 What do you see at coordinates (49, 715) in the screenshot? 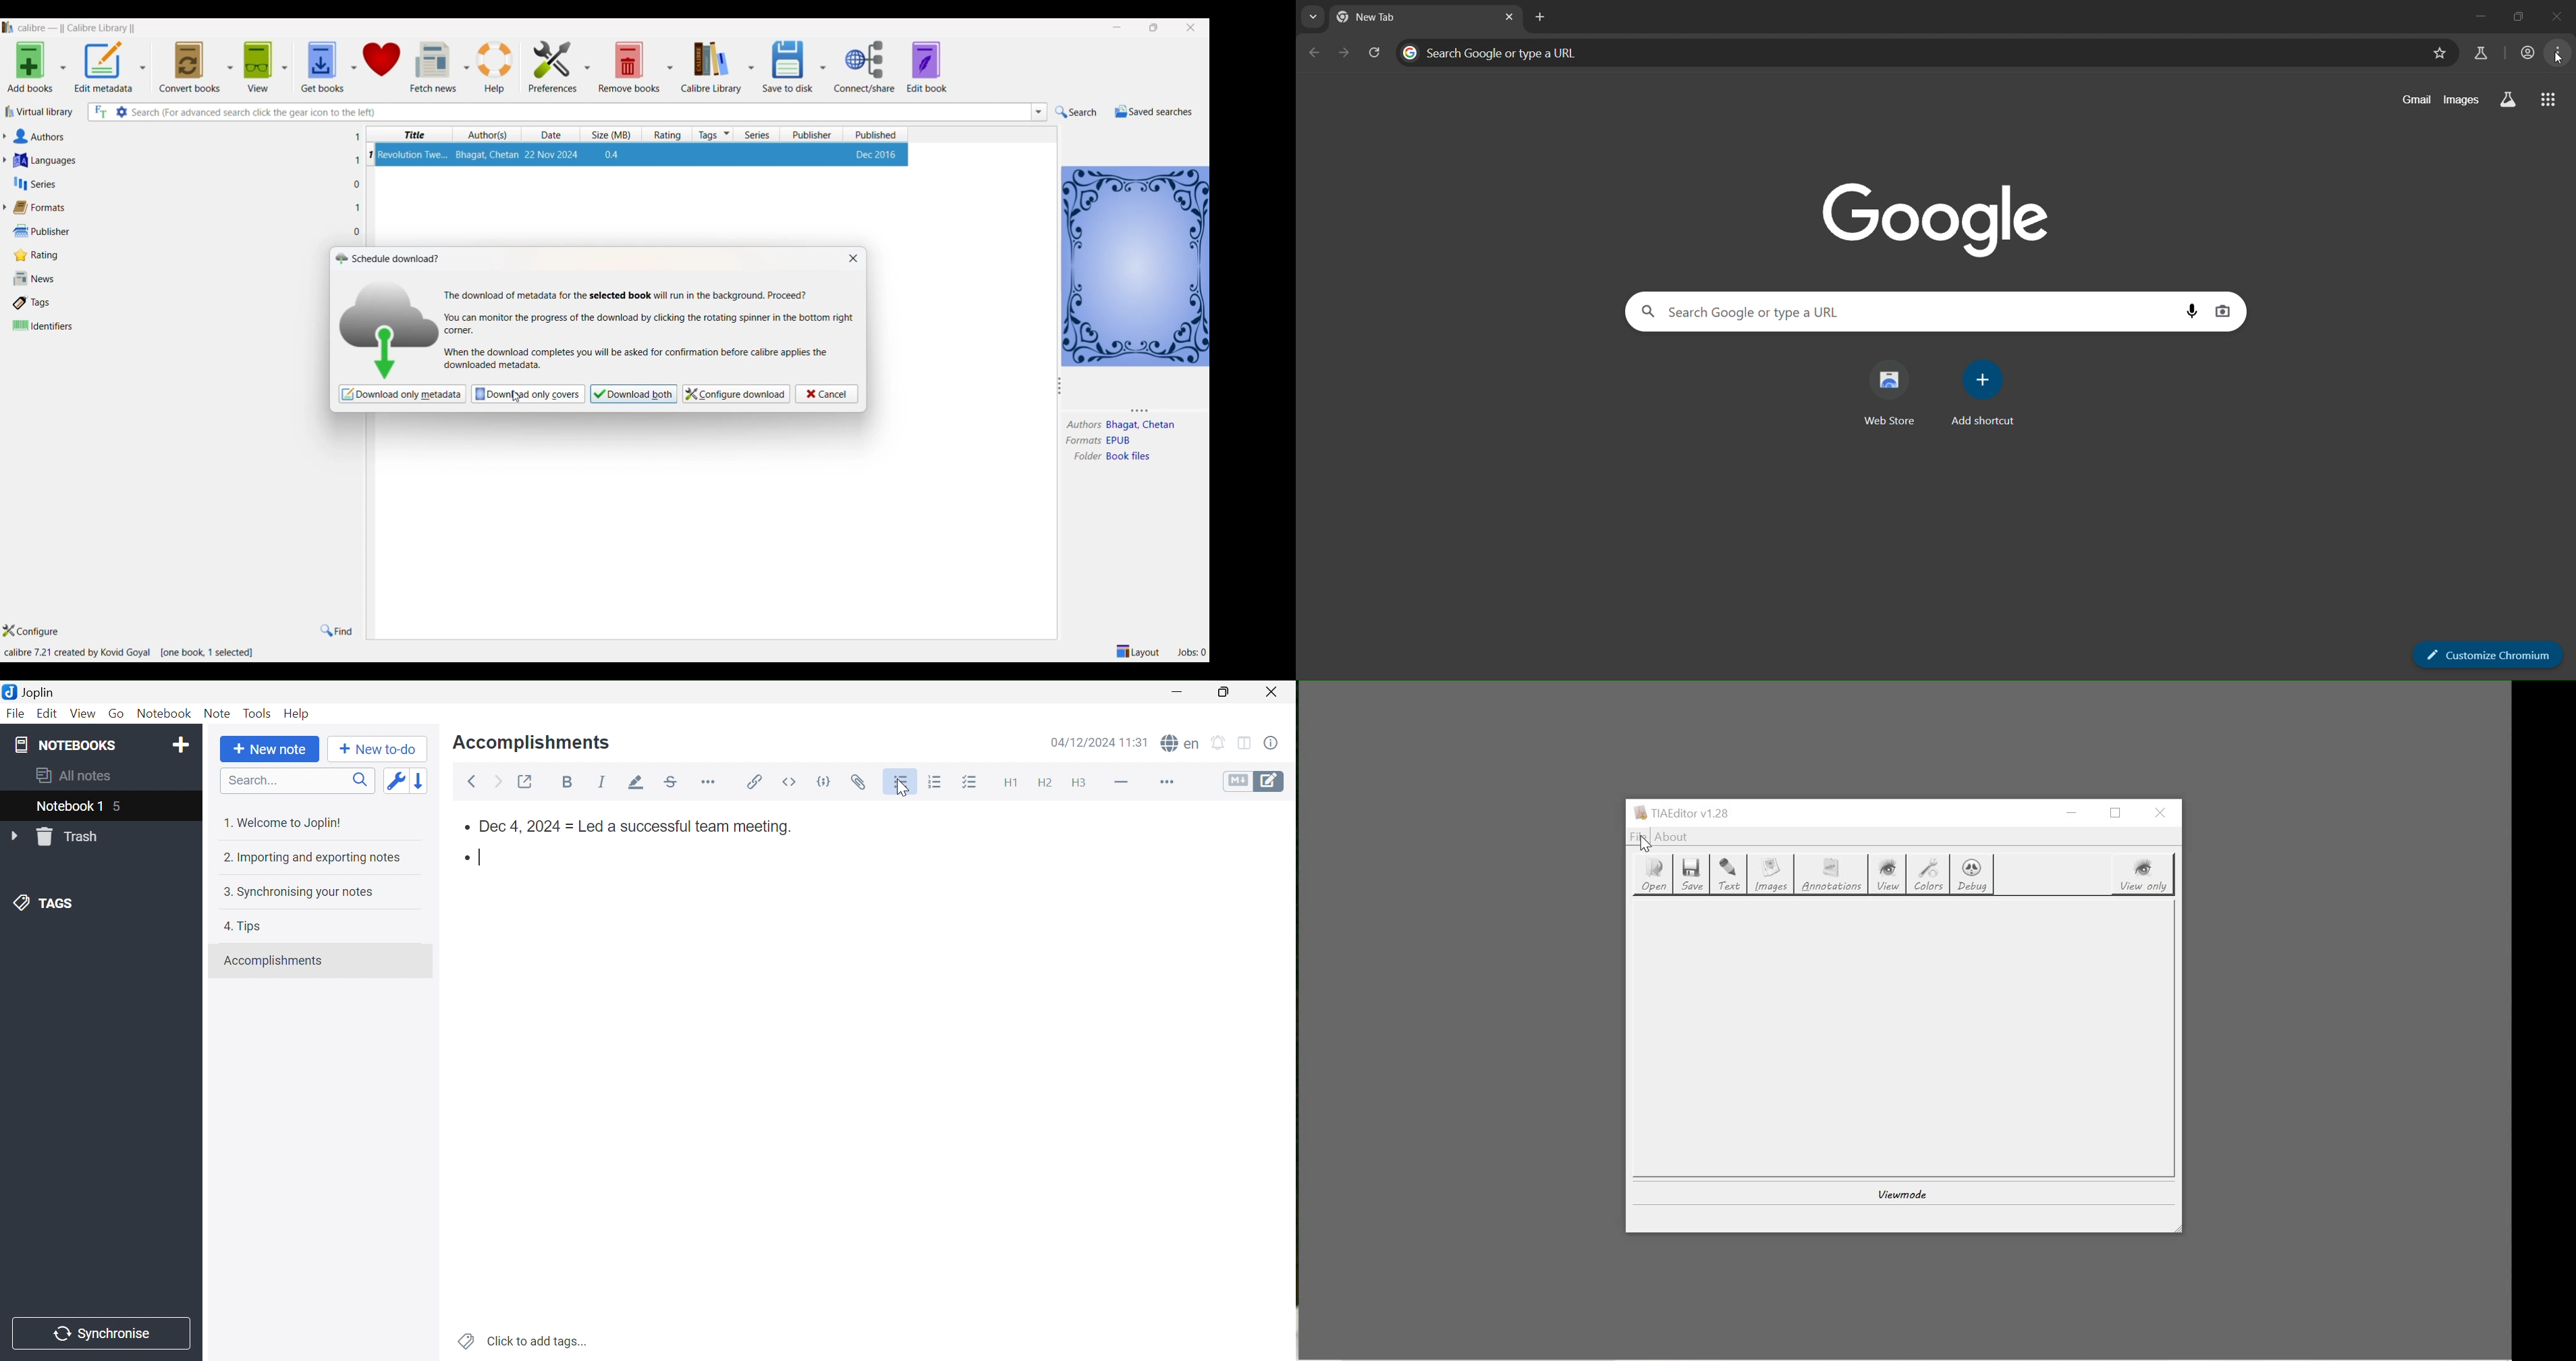
I see `Edit` at bounding box center [49, 715].